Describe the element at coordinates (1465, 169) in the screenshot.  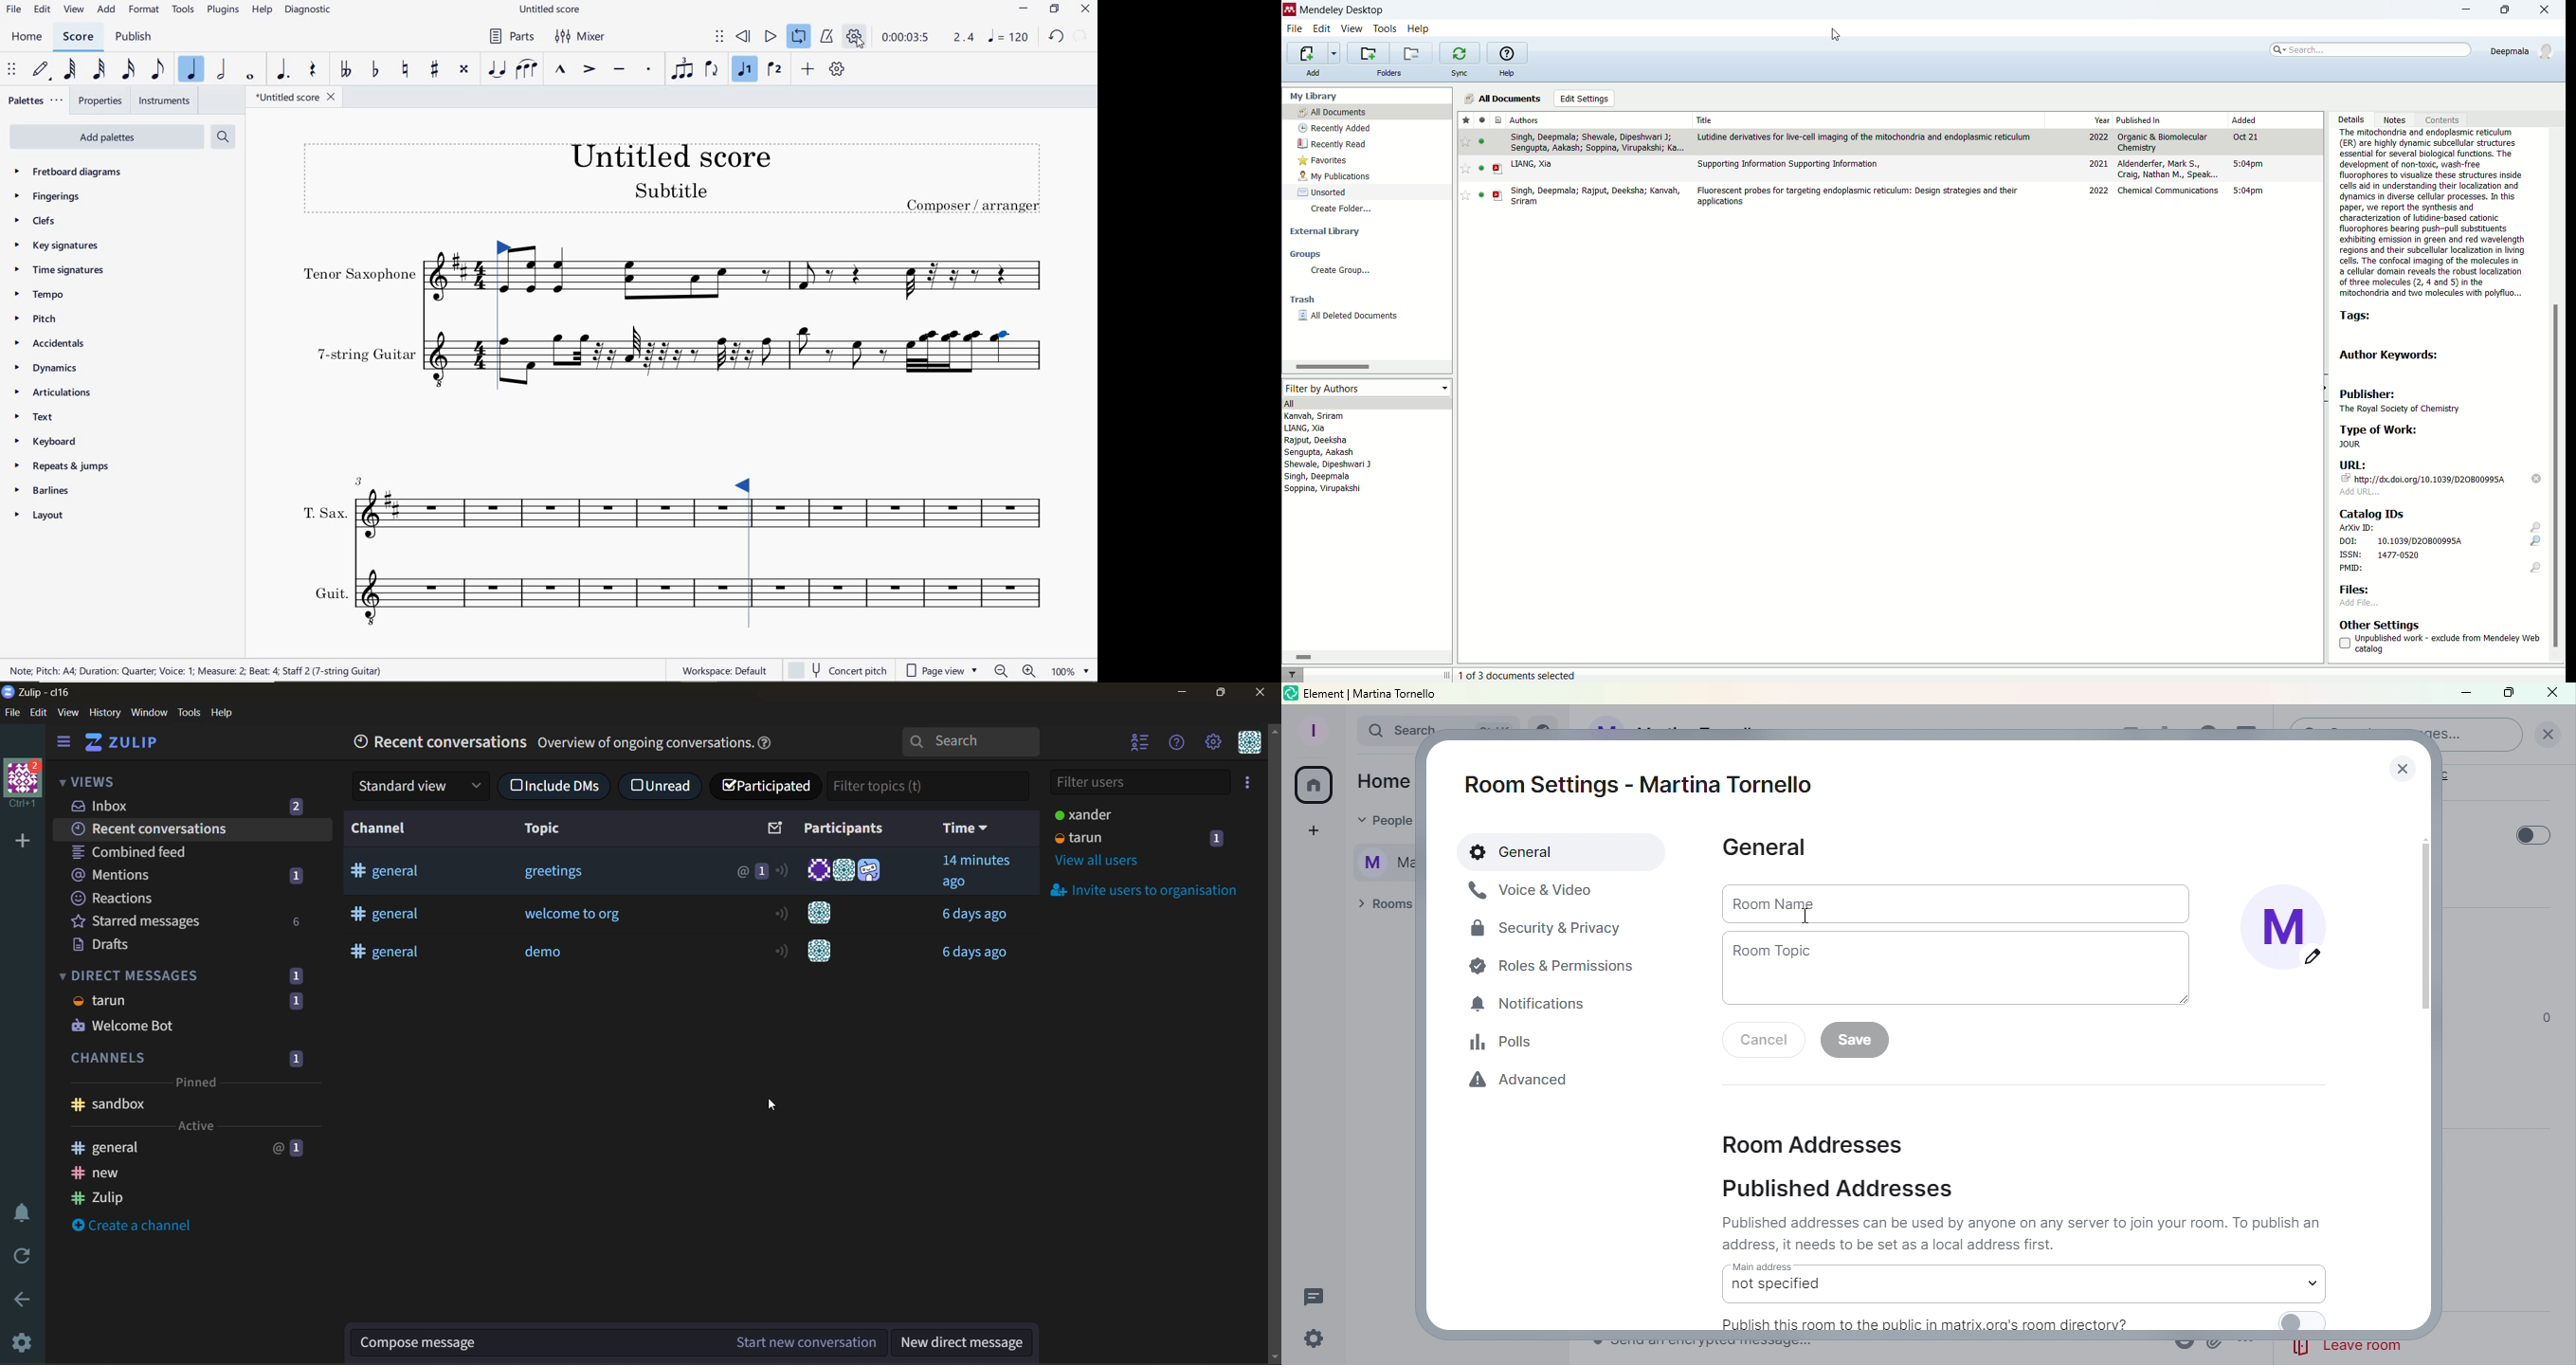
I see `favorite` at that location.